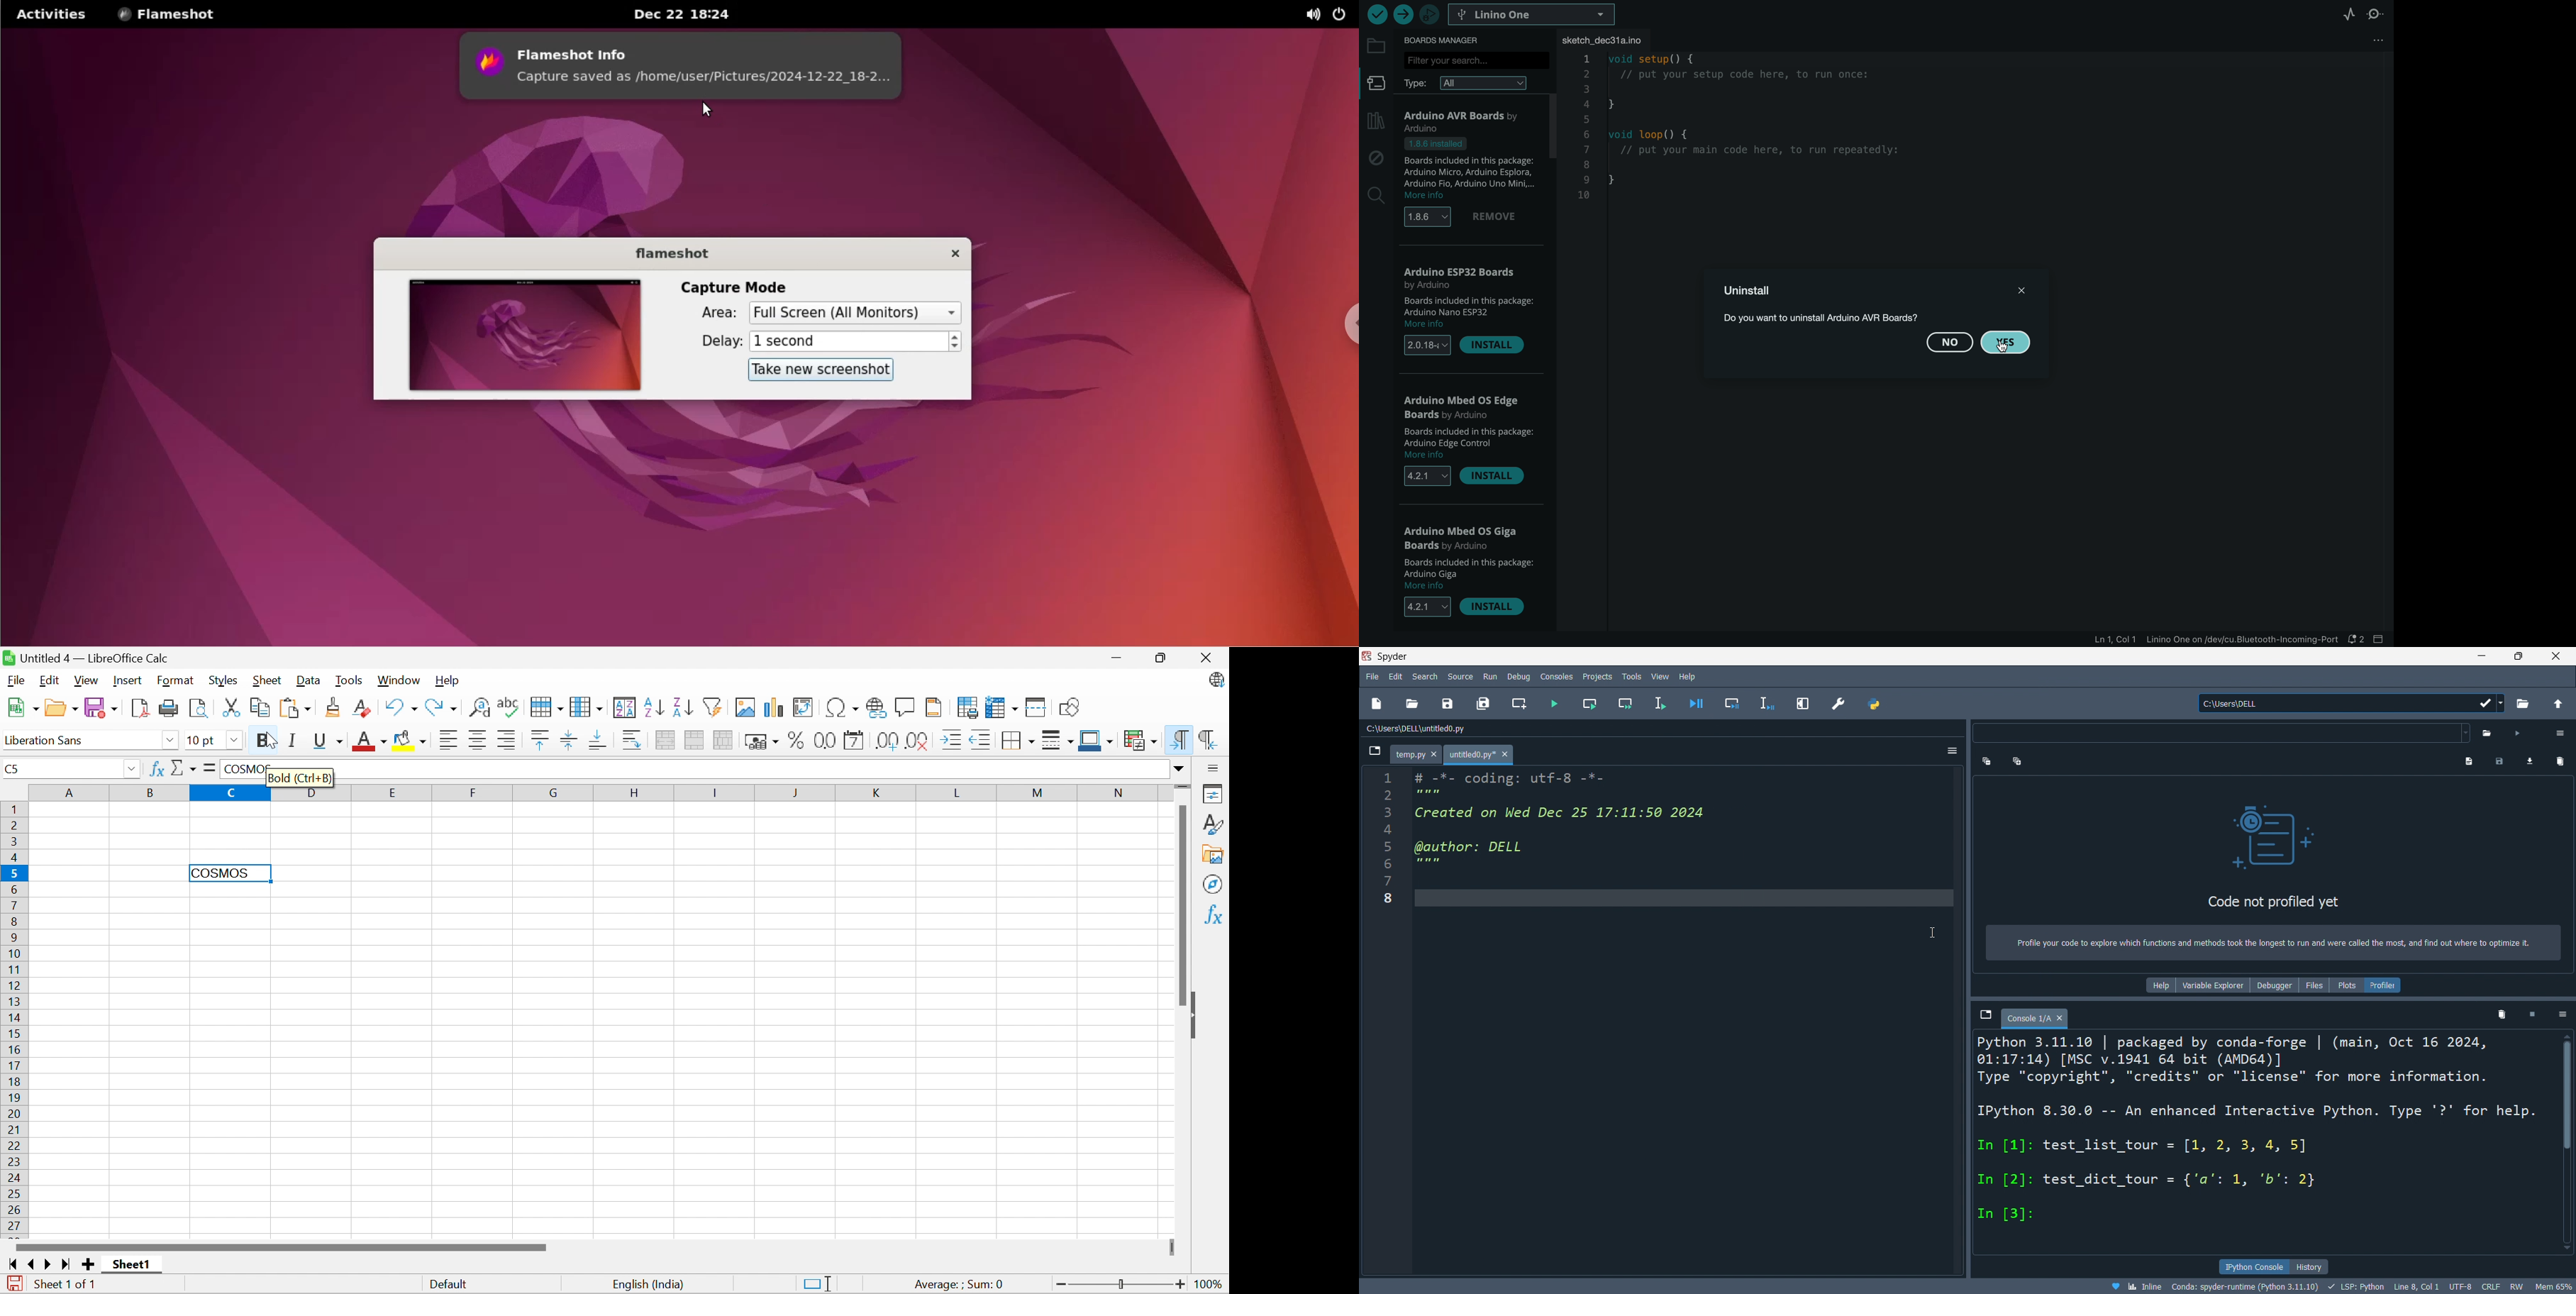 The height and width of the screenshot is (1316, 2576). What do you see at coordinates (1212, 1286) in the screenshot?
I see `100%` at bounding box center [1212, 1286].